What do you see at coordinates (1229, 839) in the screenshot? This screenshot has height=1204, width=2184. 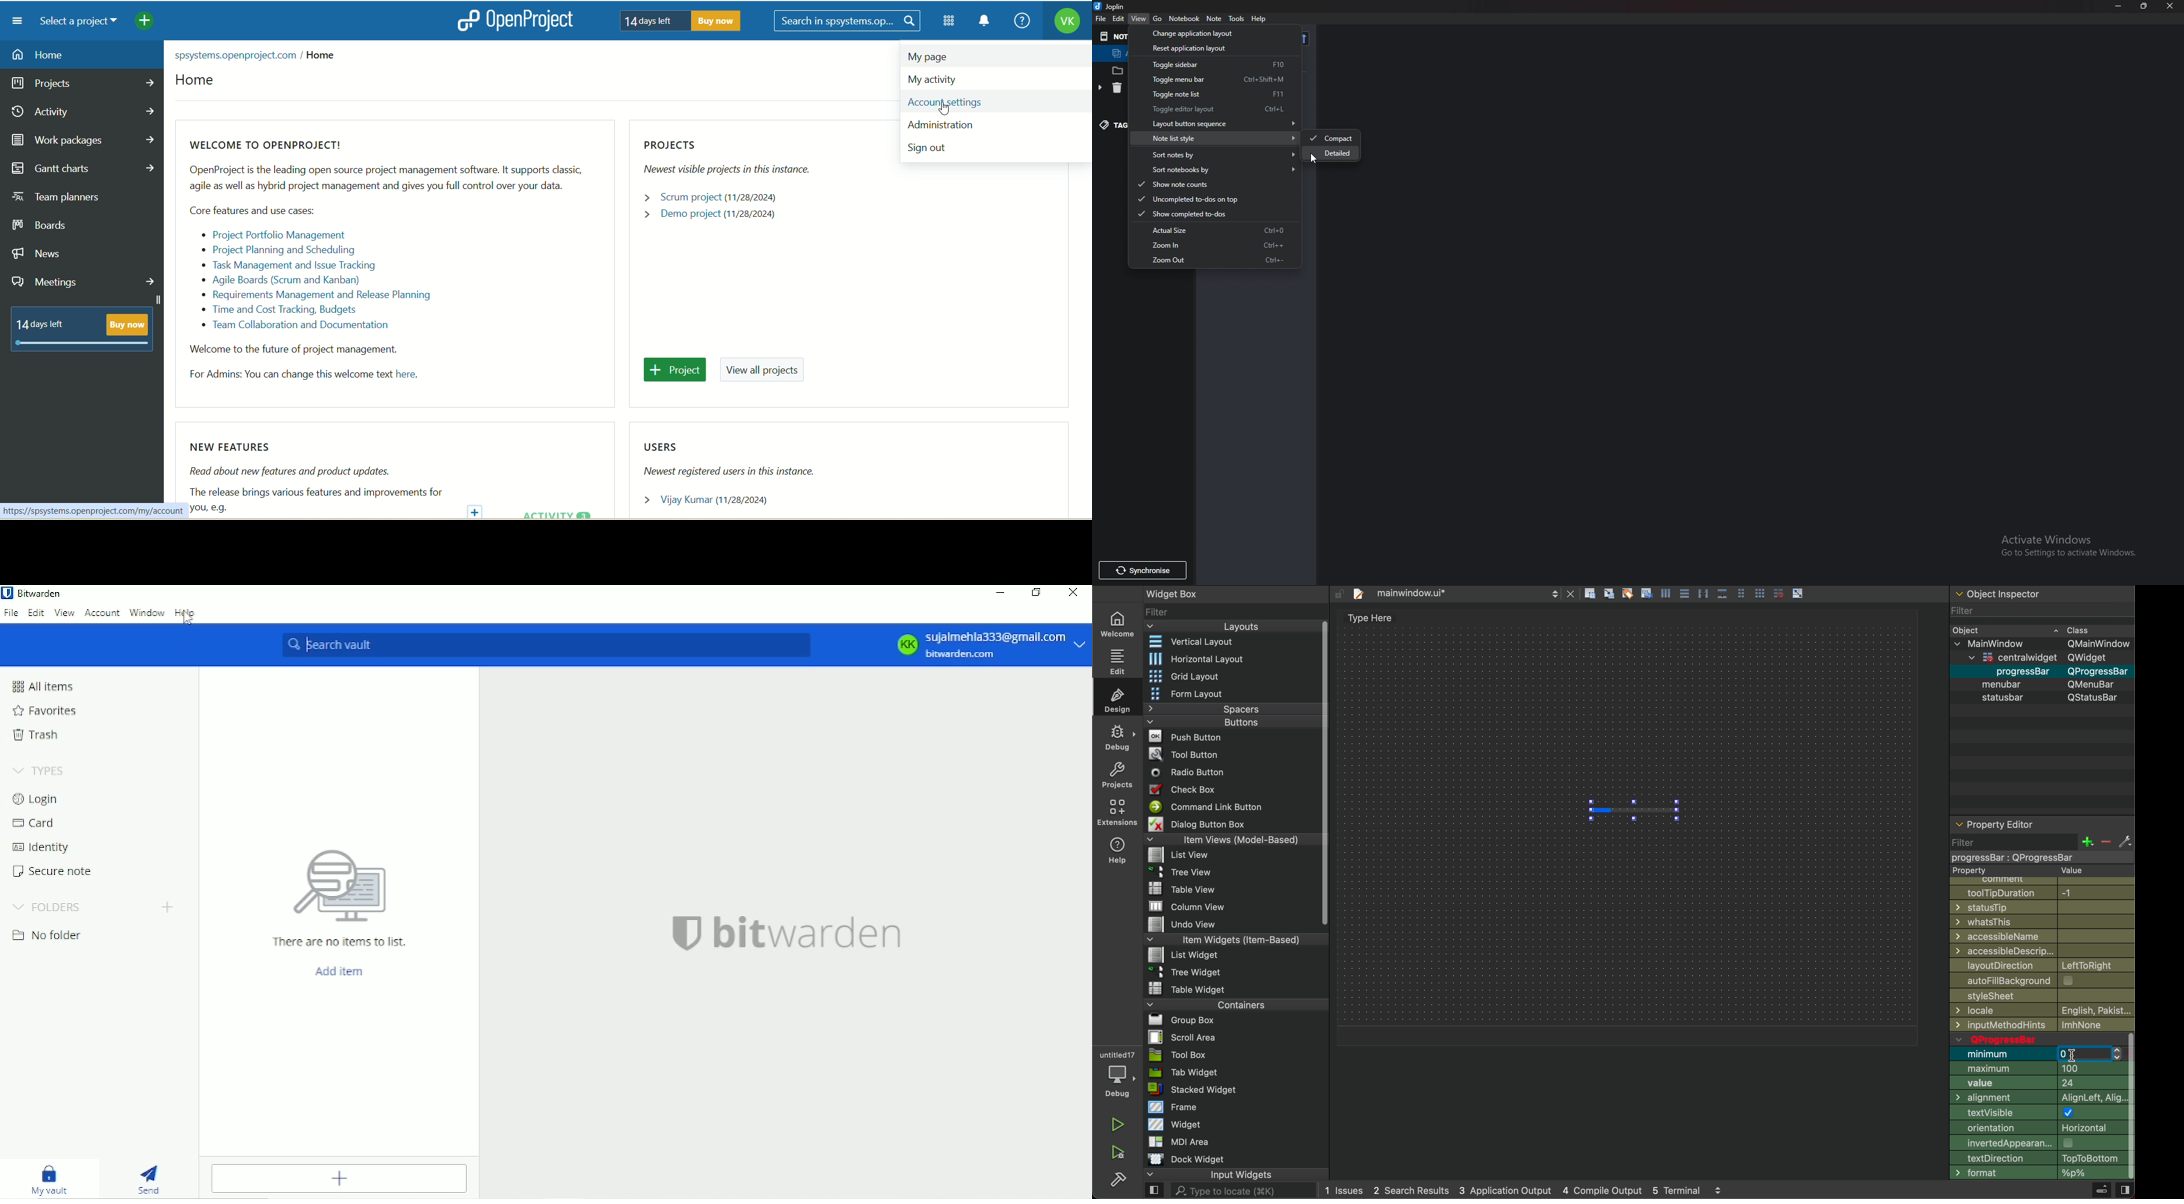 I see `Items View` at bounding box center [1229, 839].